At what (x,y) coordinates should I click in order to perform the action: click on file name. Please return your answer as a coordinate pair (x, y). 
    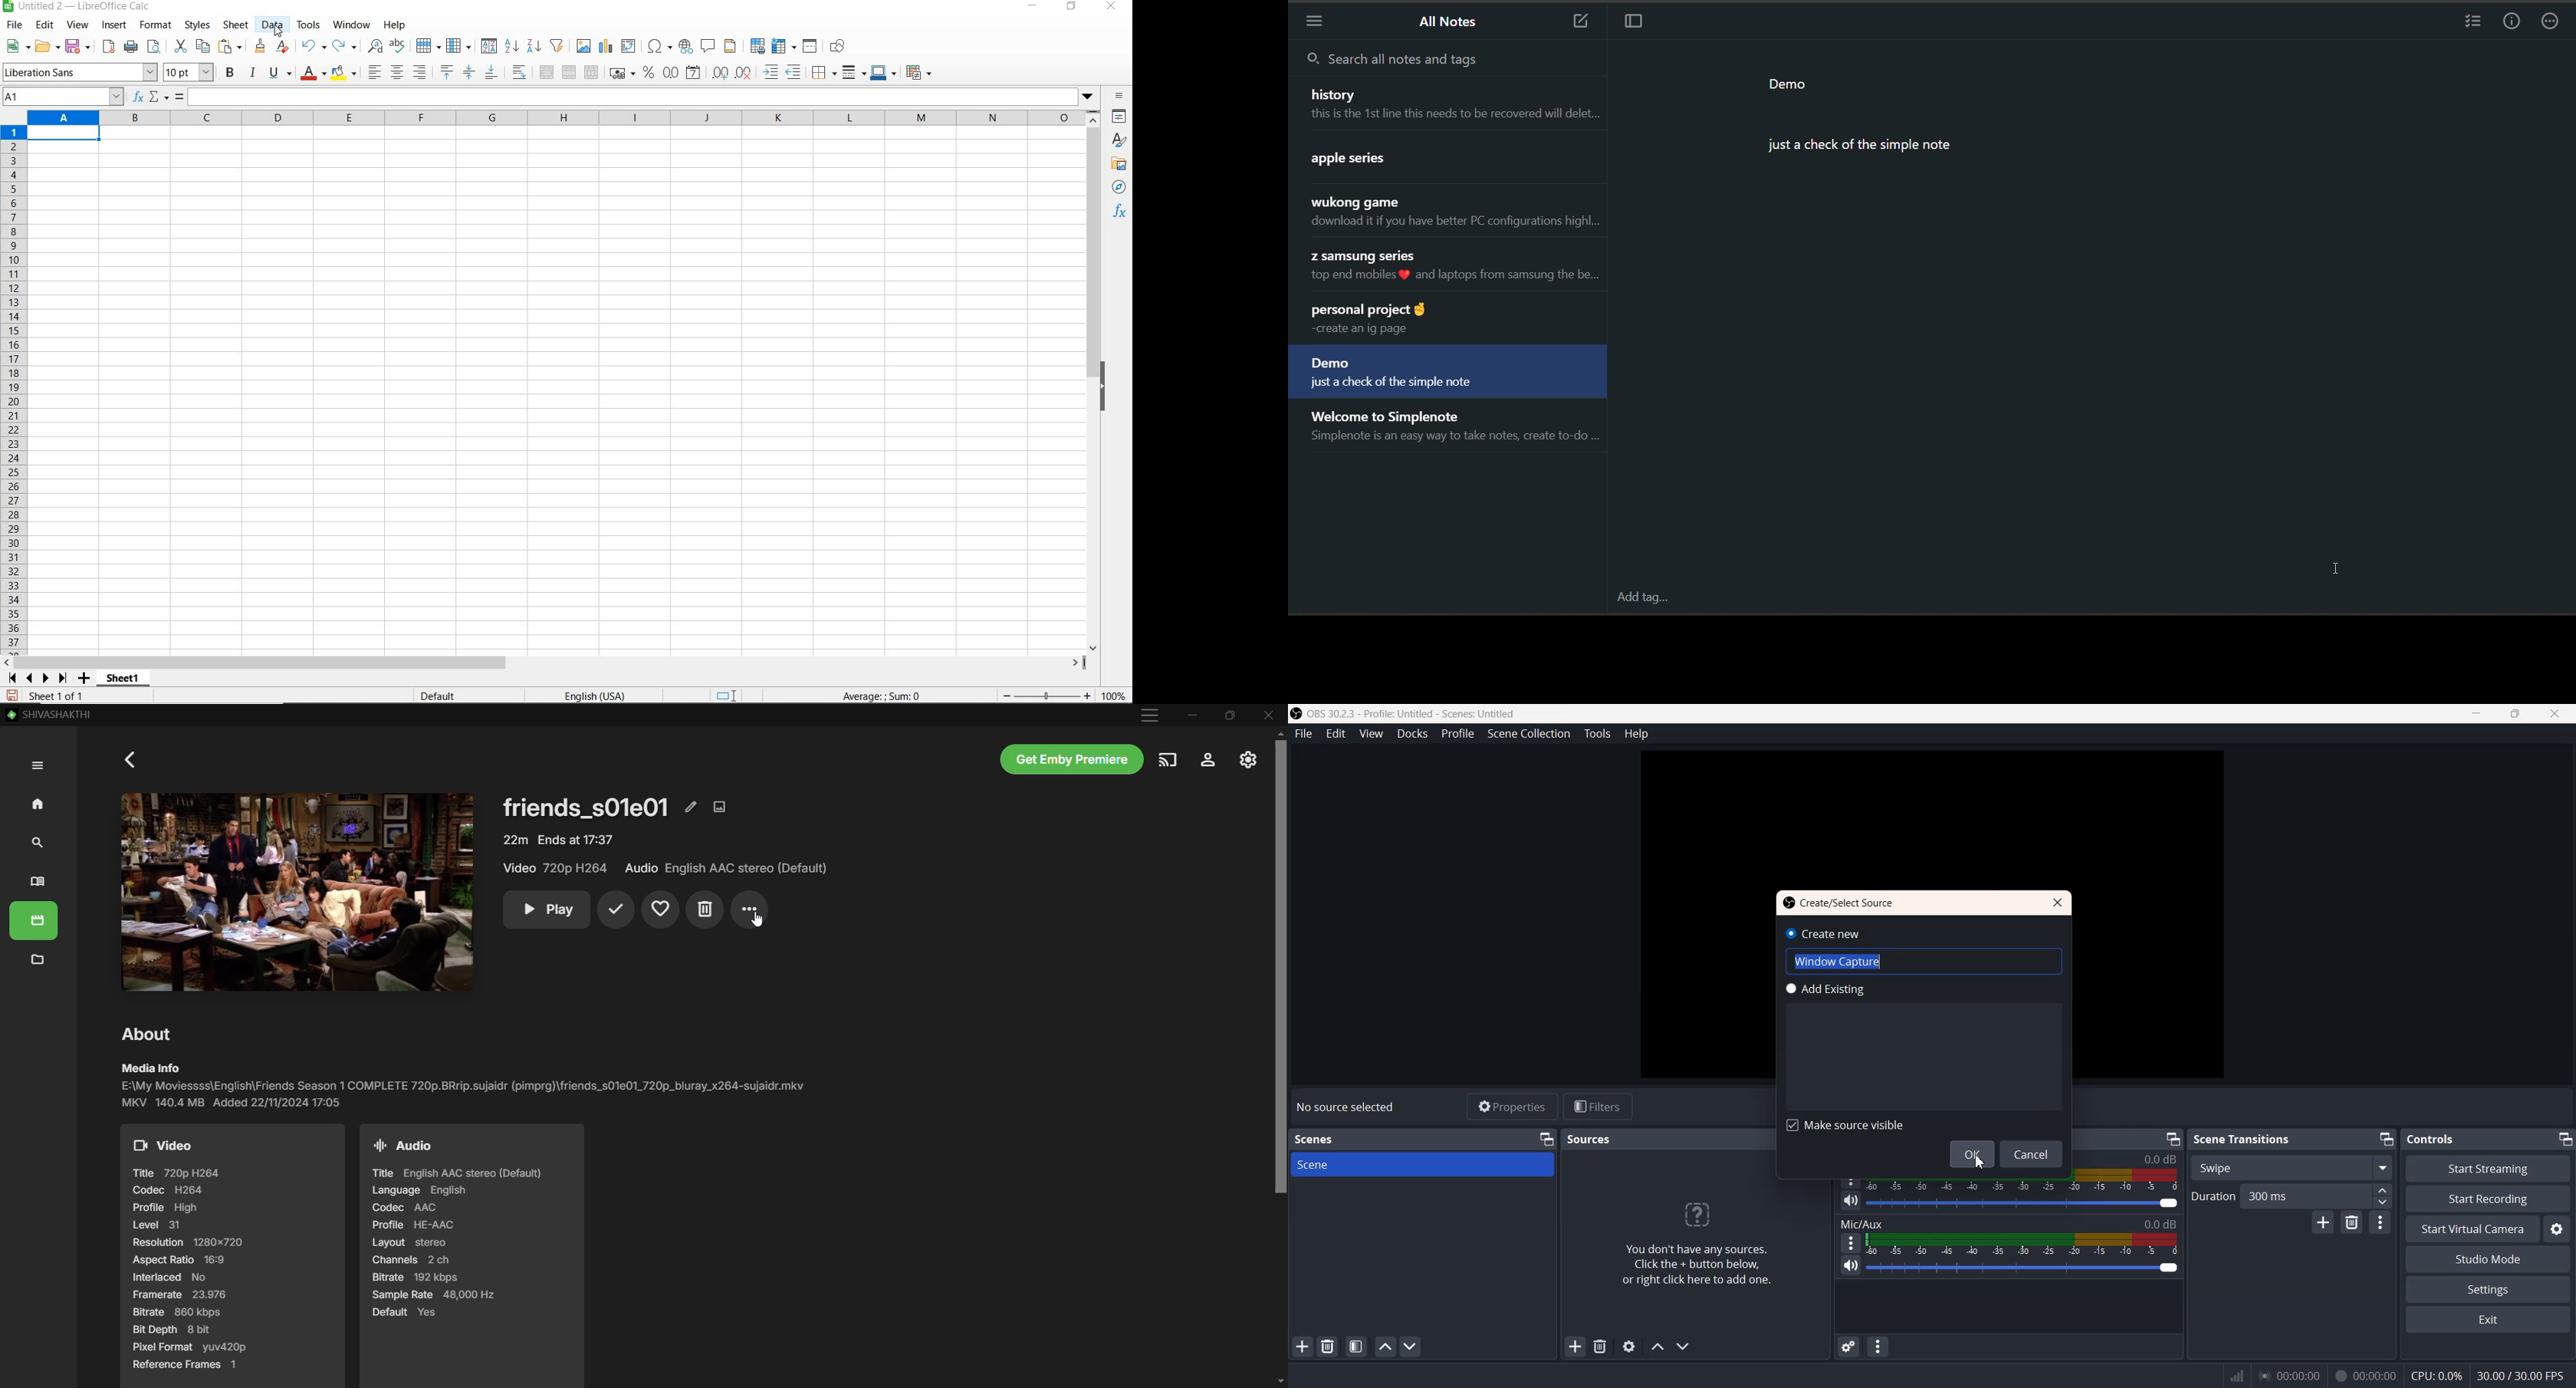
    Looking at the image, I should click on (77, 7).